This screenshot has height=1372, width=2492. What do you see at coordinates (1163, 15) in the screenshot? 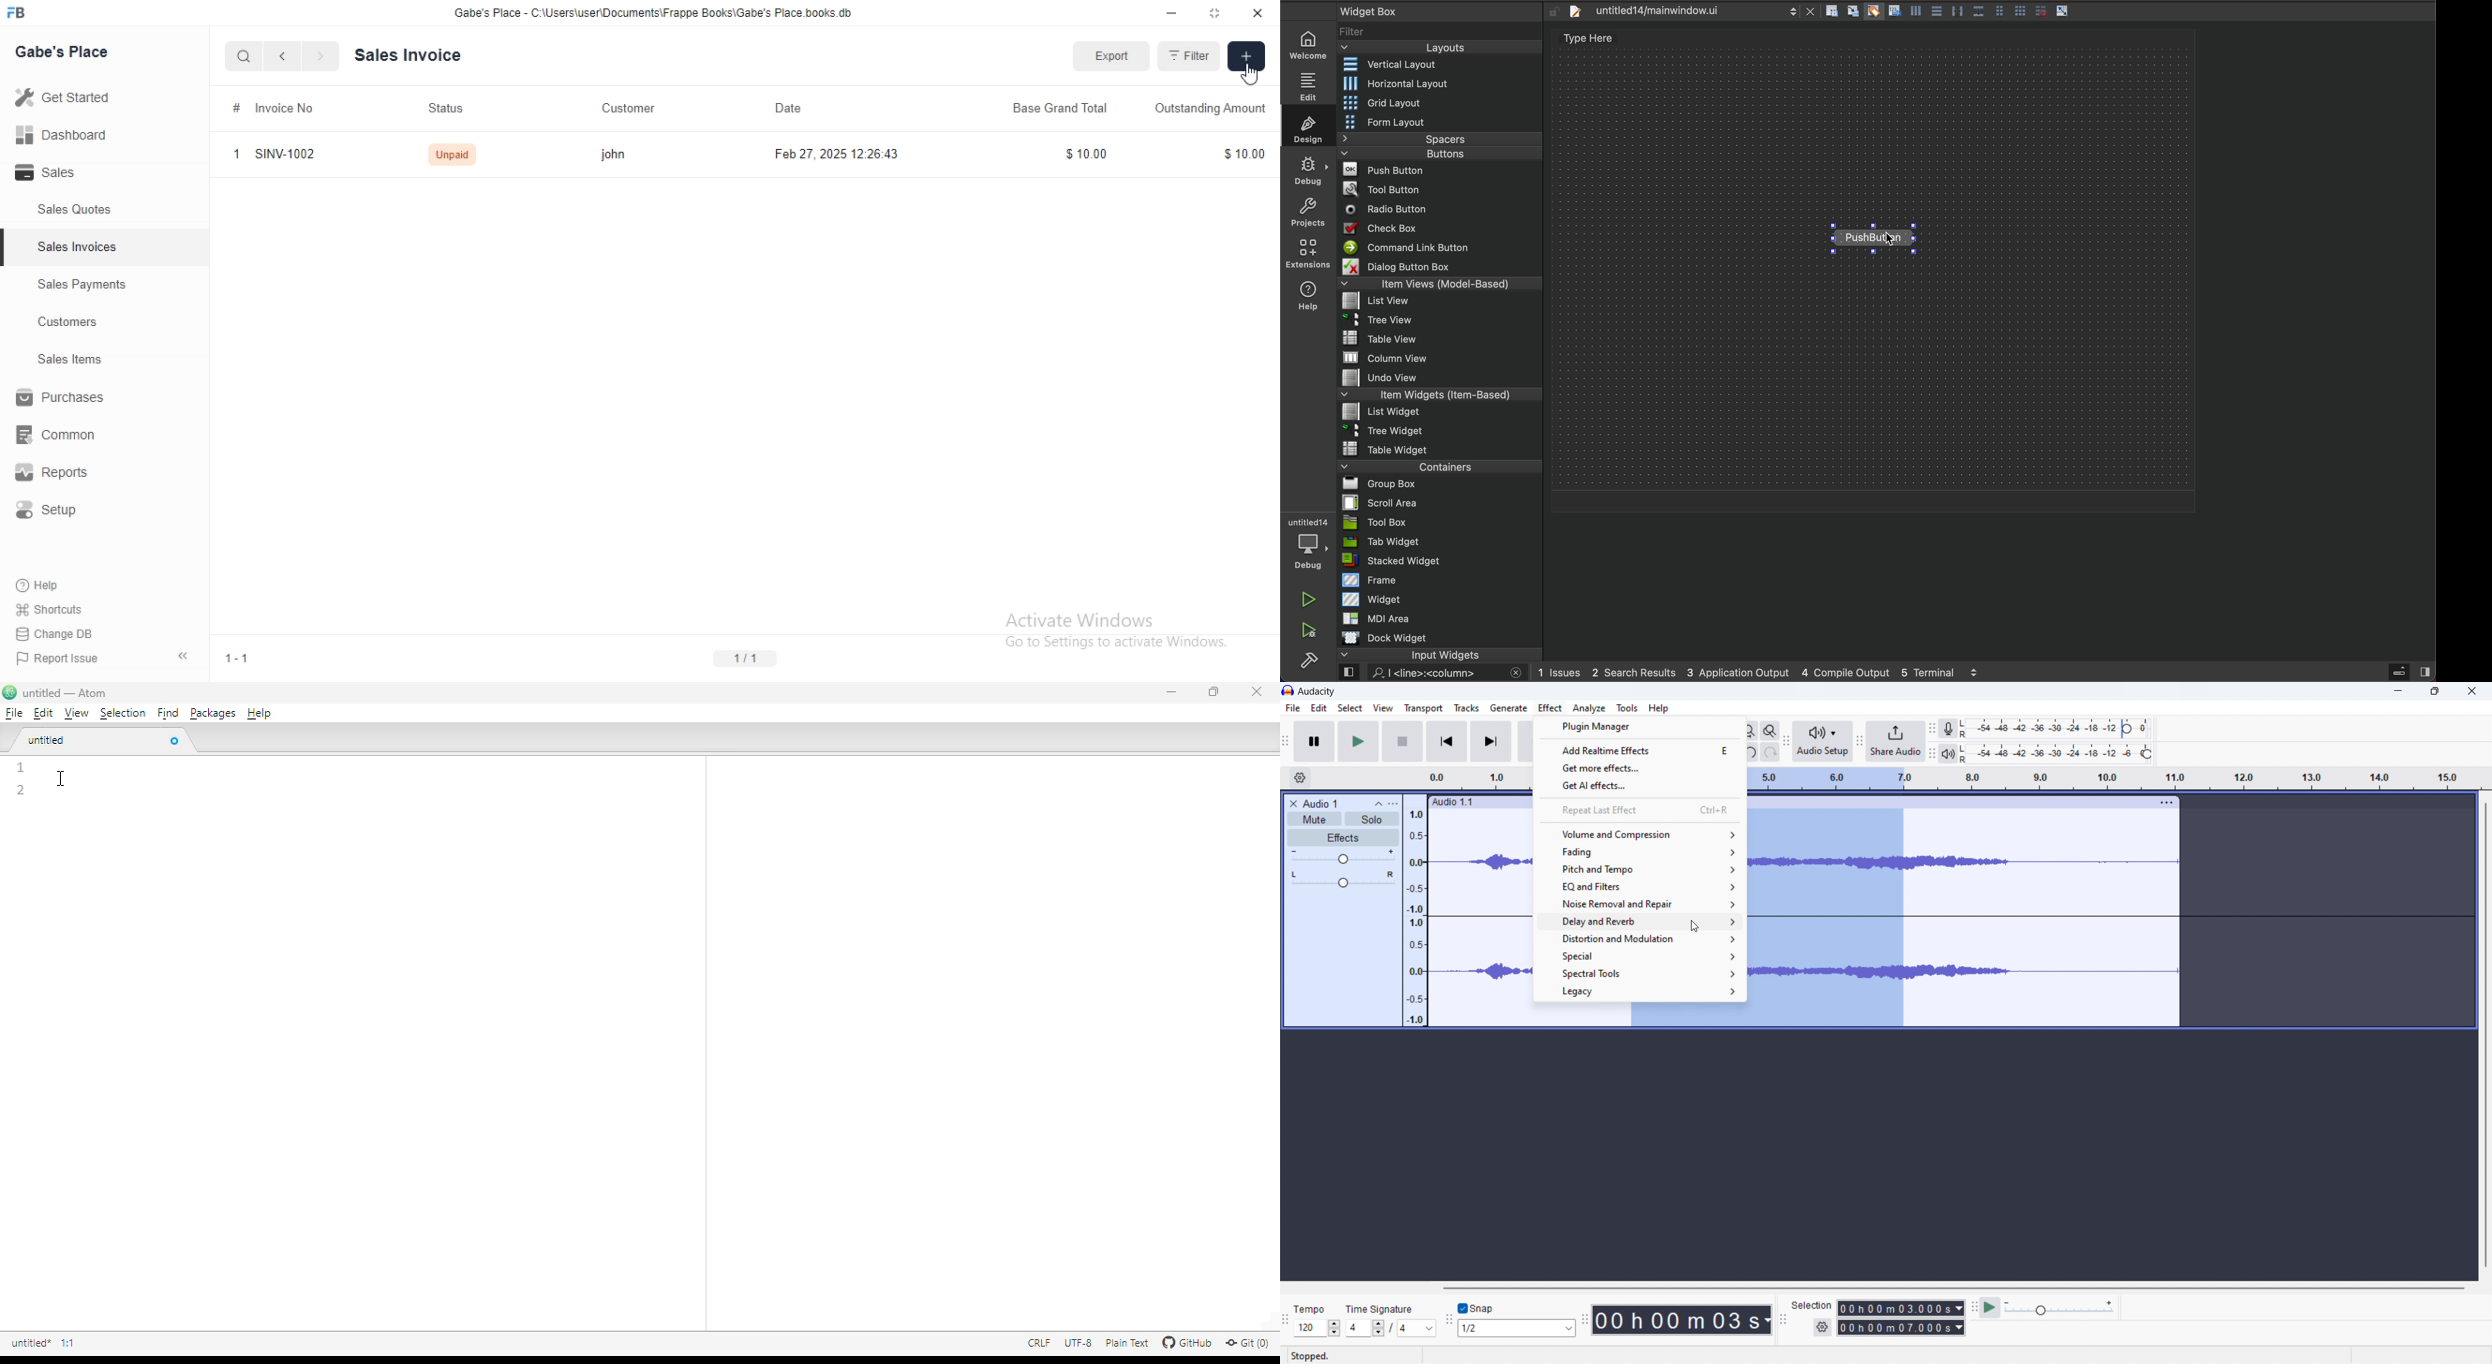
I see `minimize` at bounding box center [1163, 15].